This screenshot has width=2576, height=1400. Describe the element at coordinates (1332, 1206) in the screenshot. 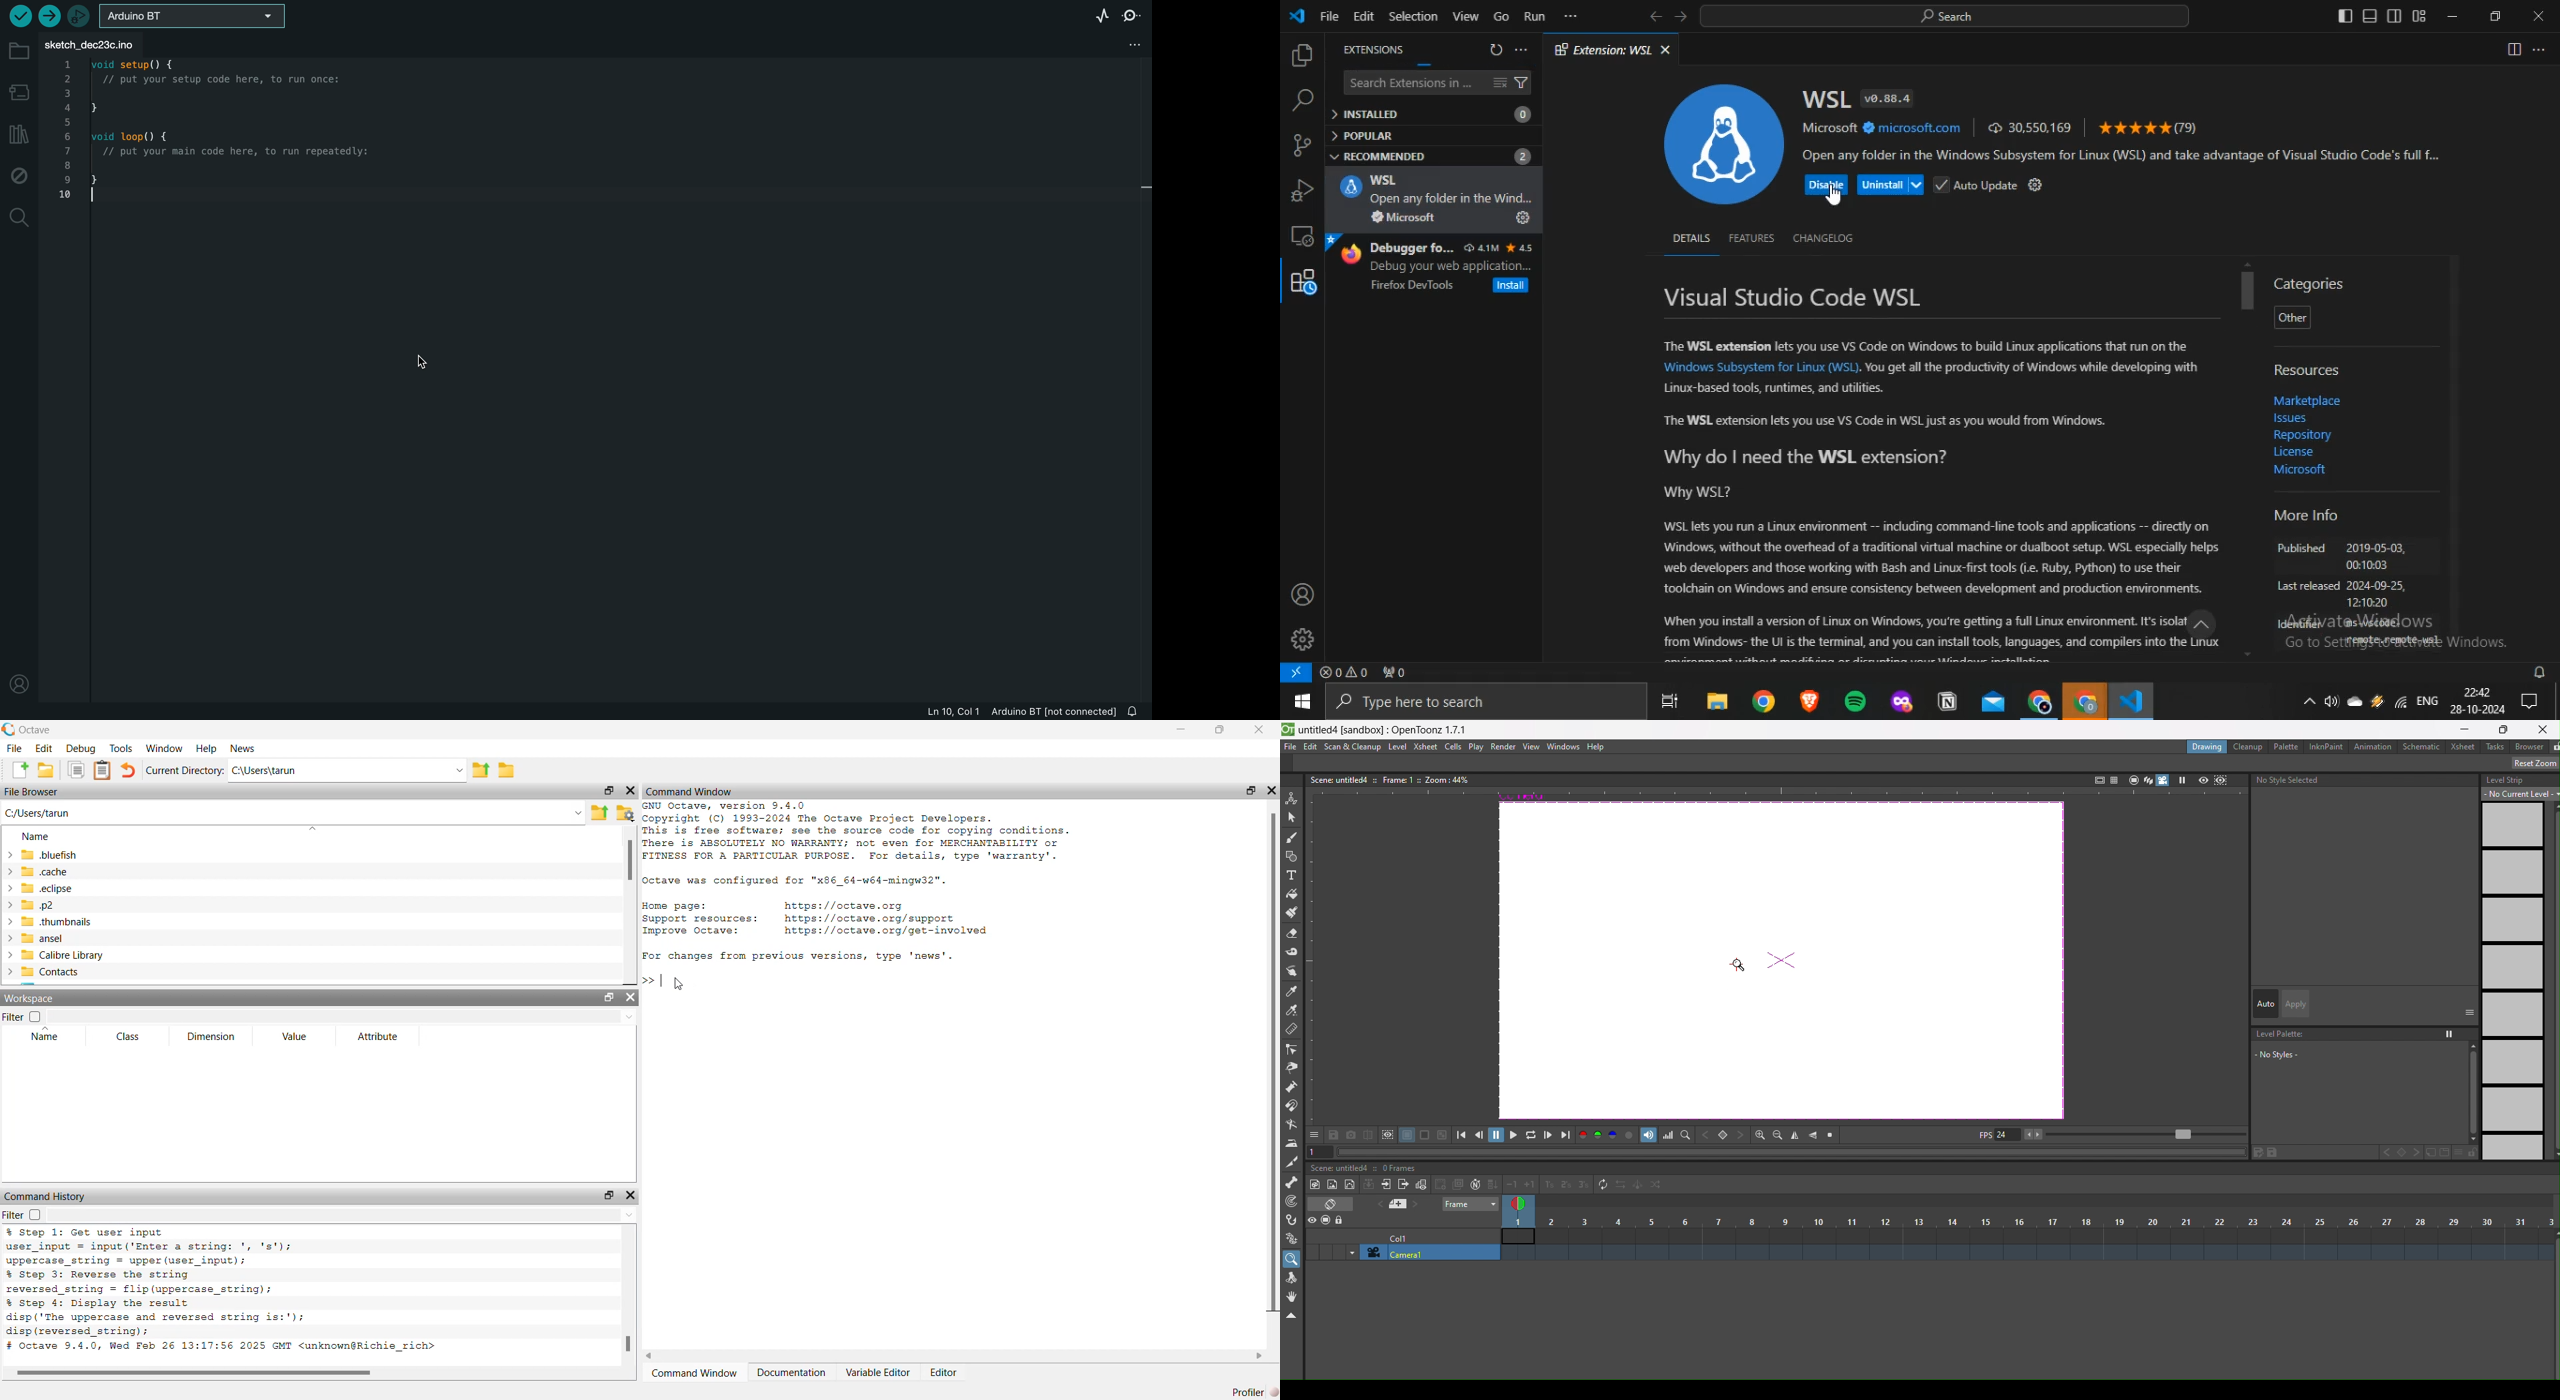

I see `icon` at that location.